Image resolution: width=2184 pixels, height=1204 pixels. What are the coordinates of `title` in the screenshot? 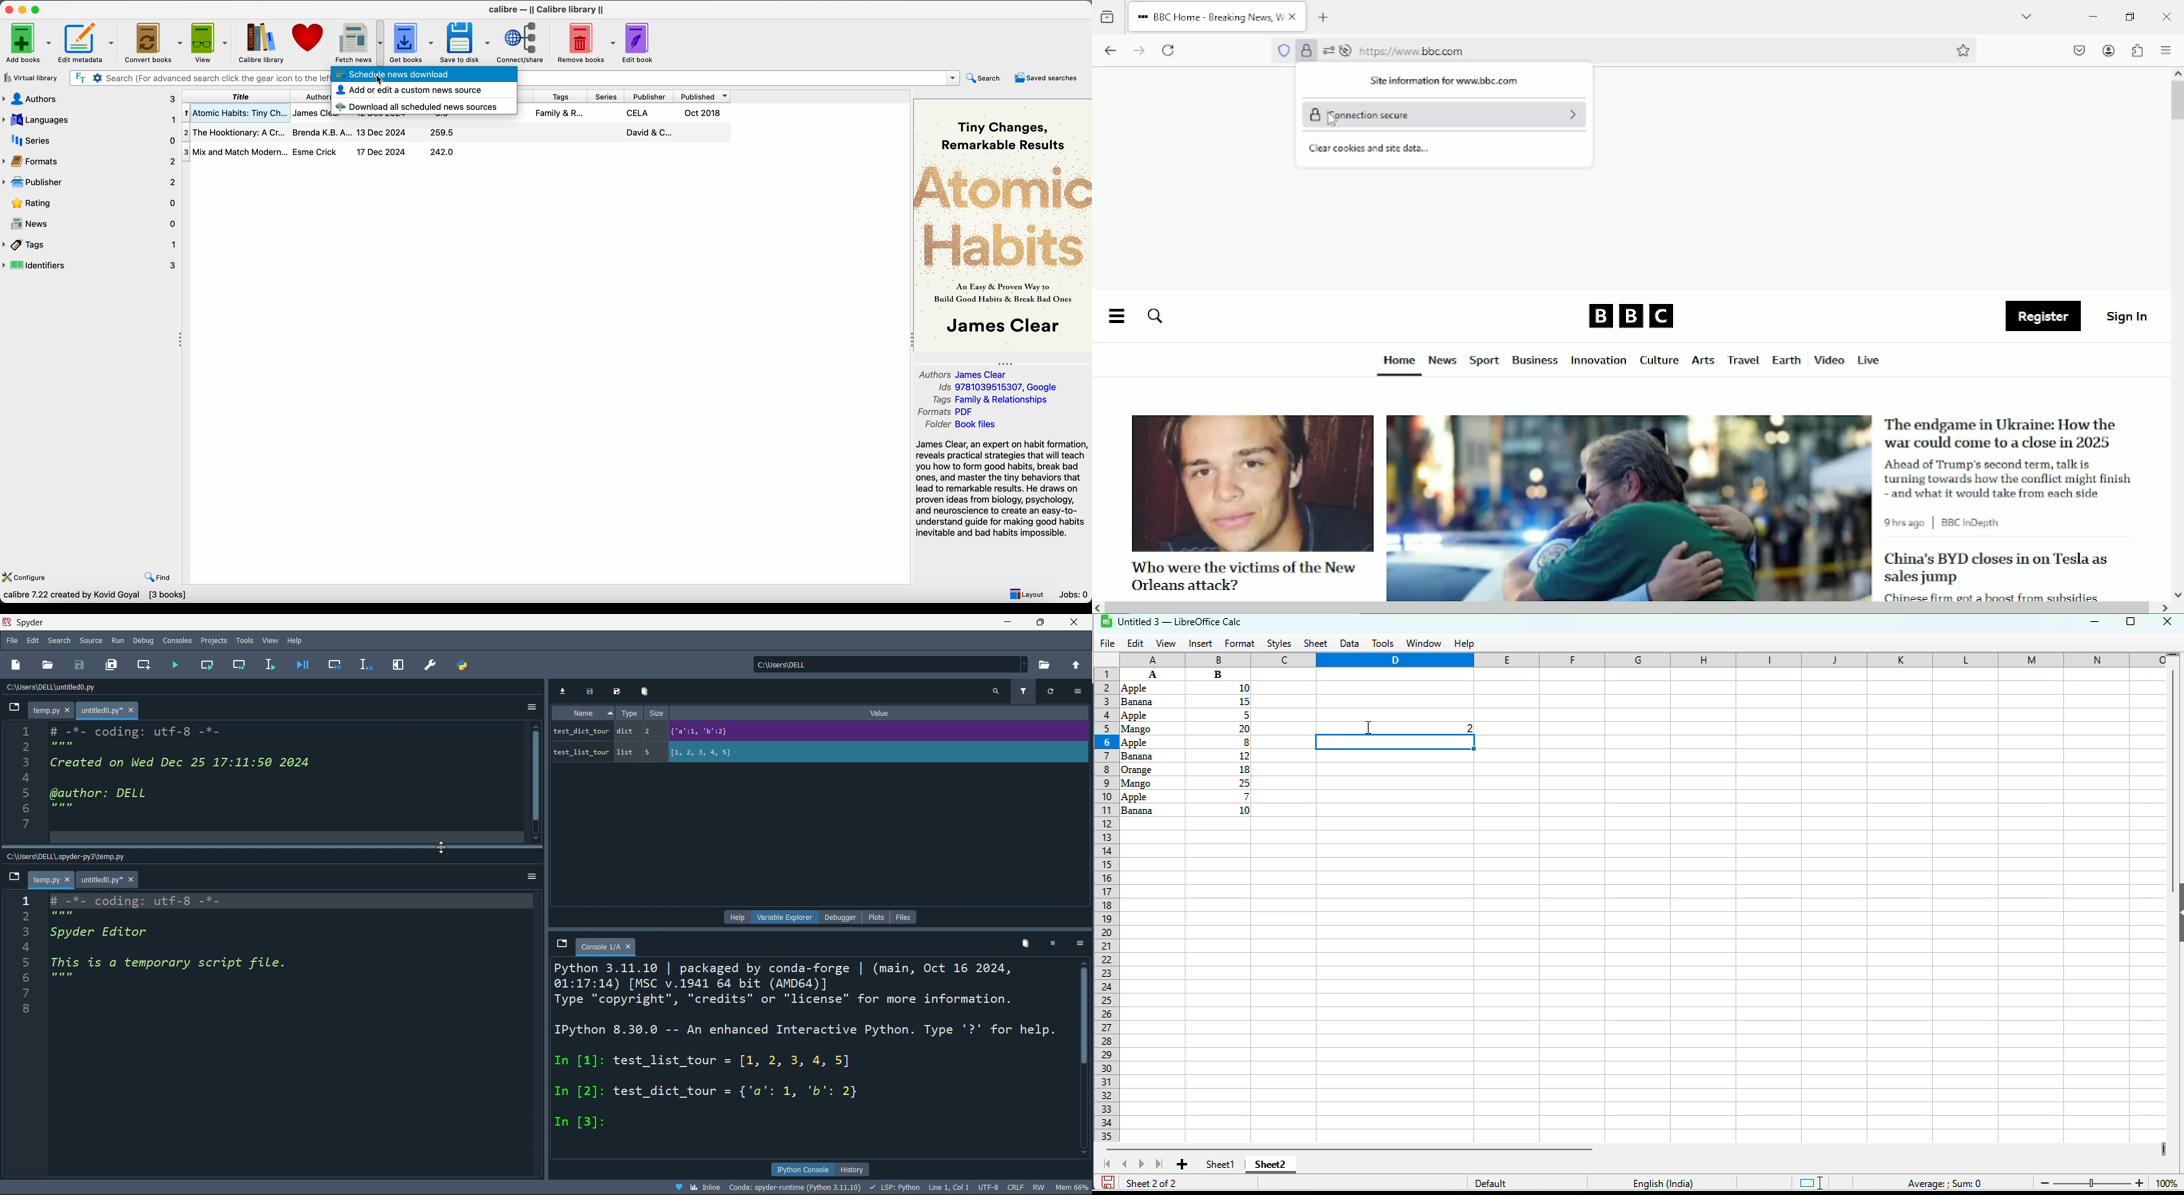 It's located at (1181, 622).